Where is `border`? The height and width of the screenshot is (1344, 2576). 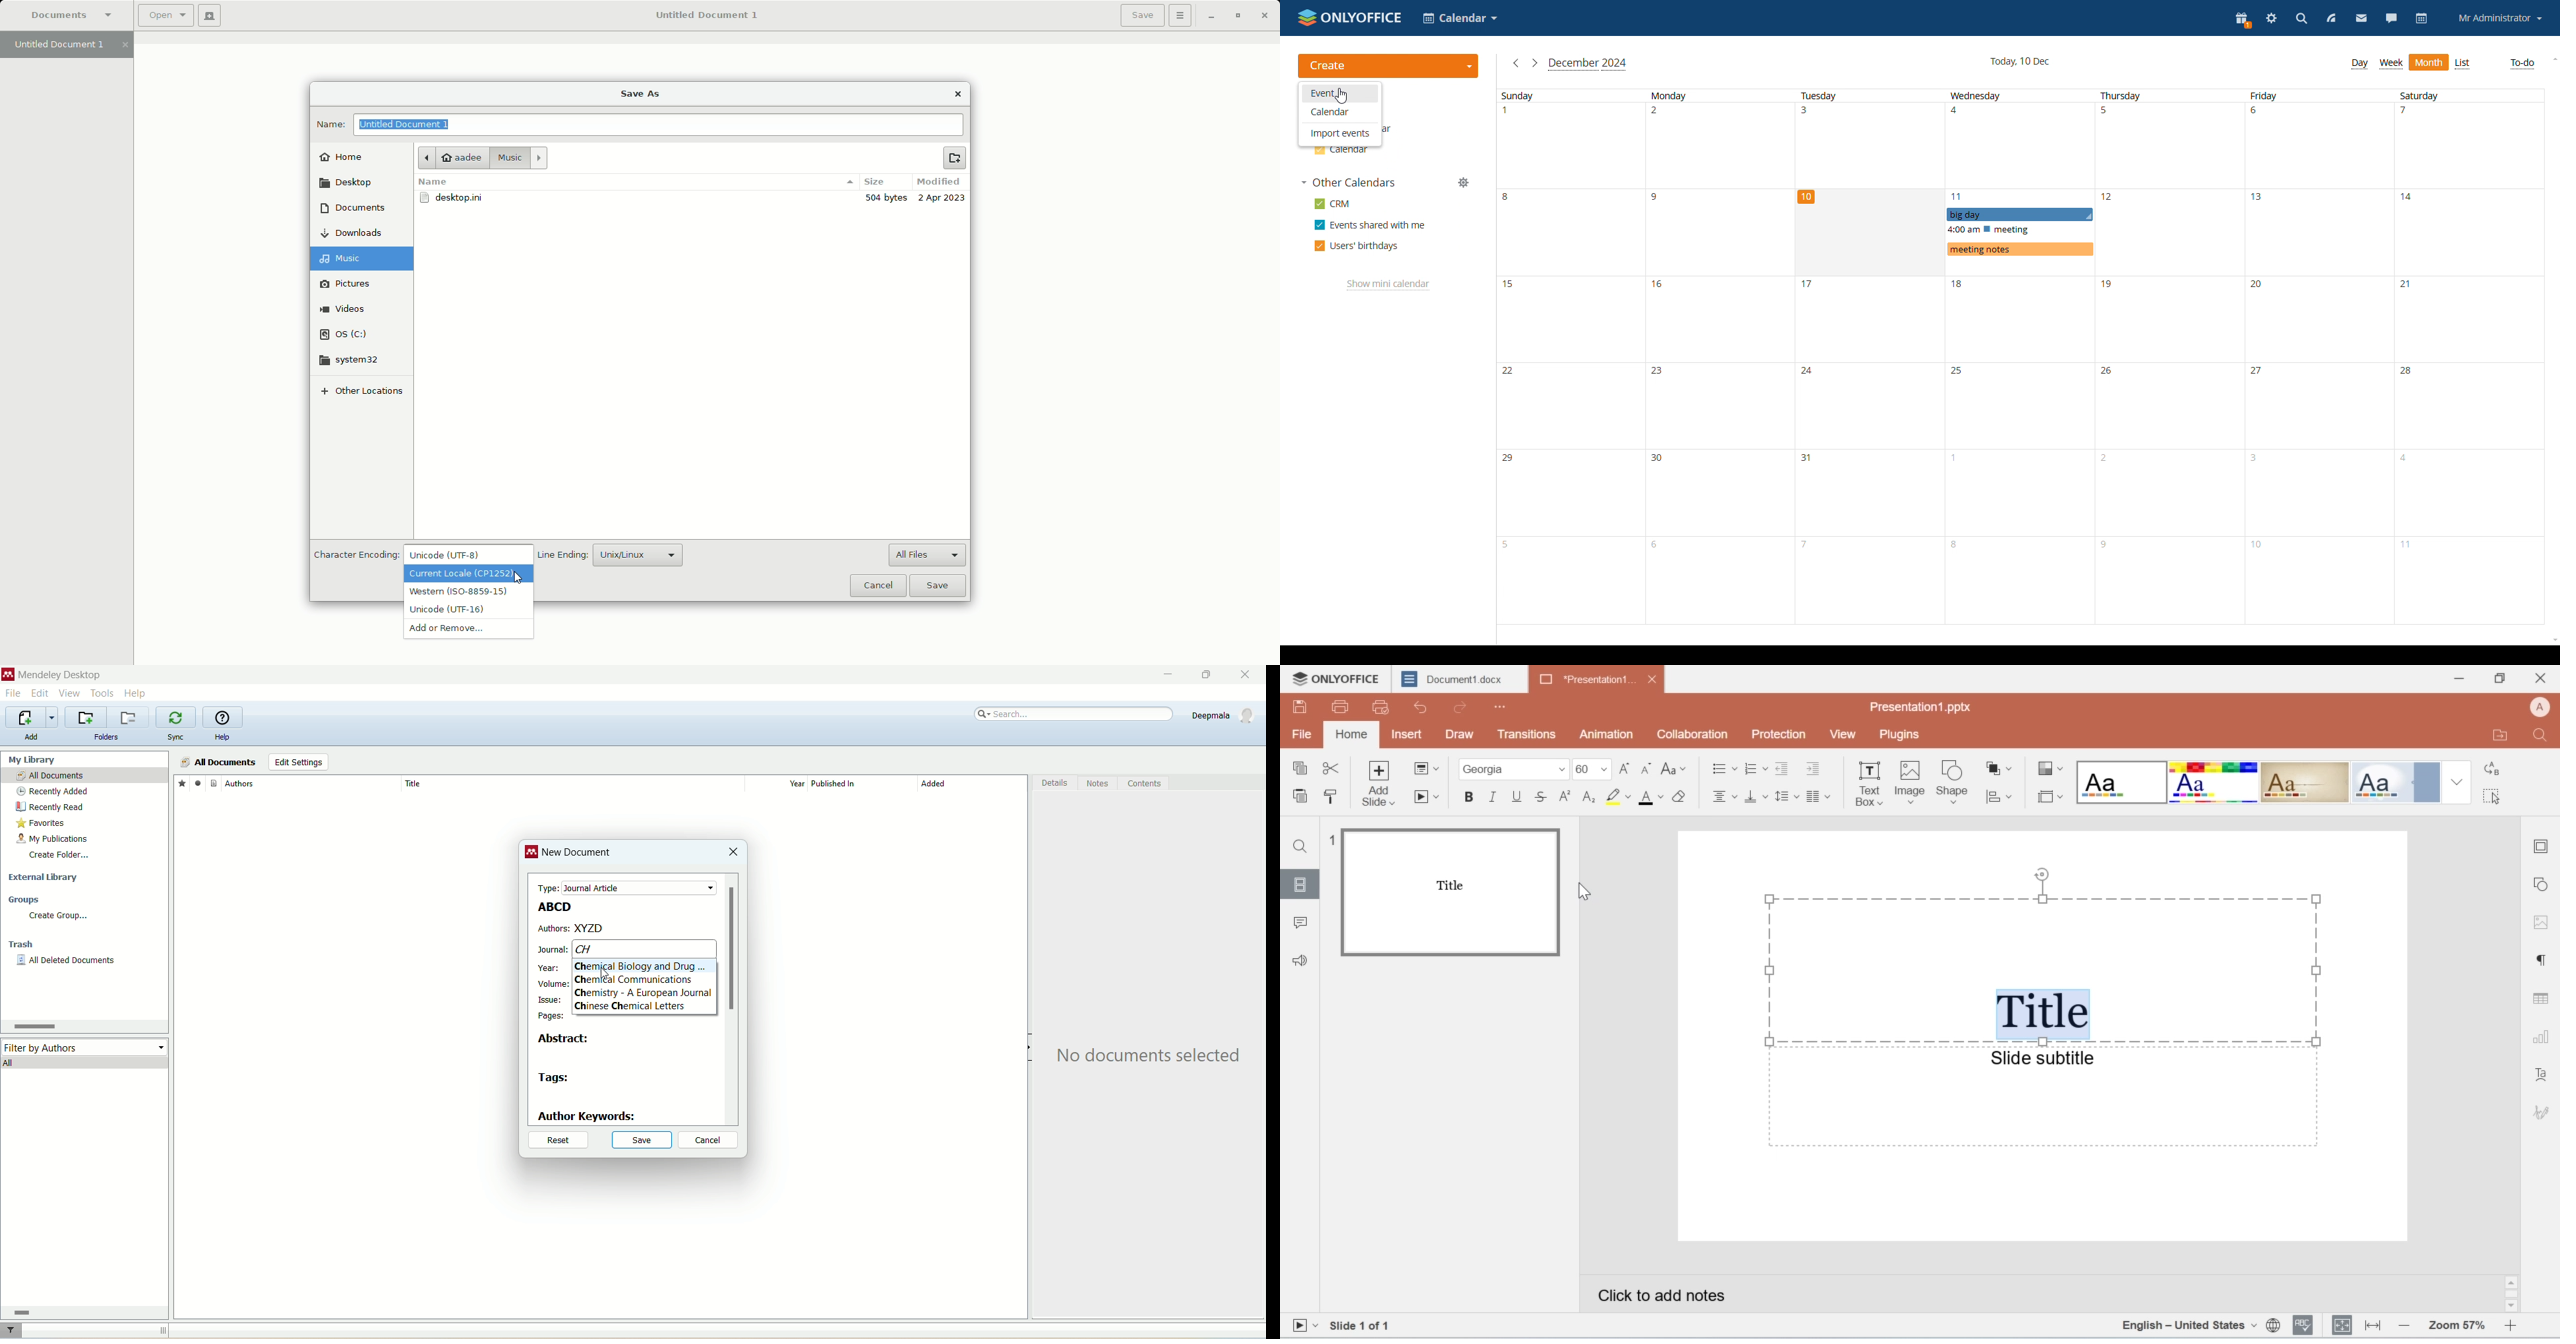 border is located at coordinates (2047, 796).